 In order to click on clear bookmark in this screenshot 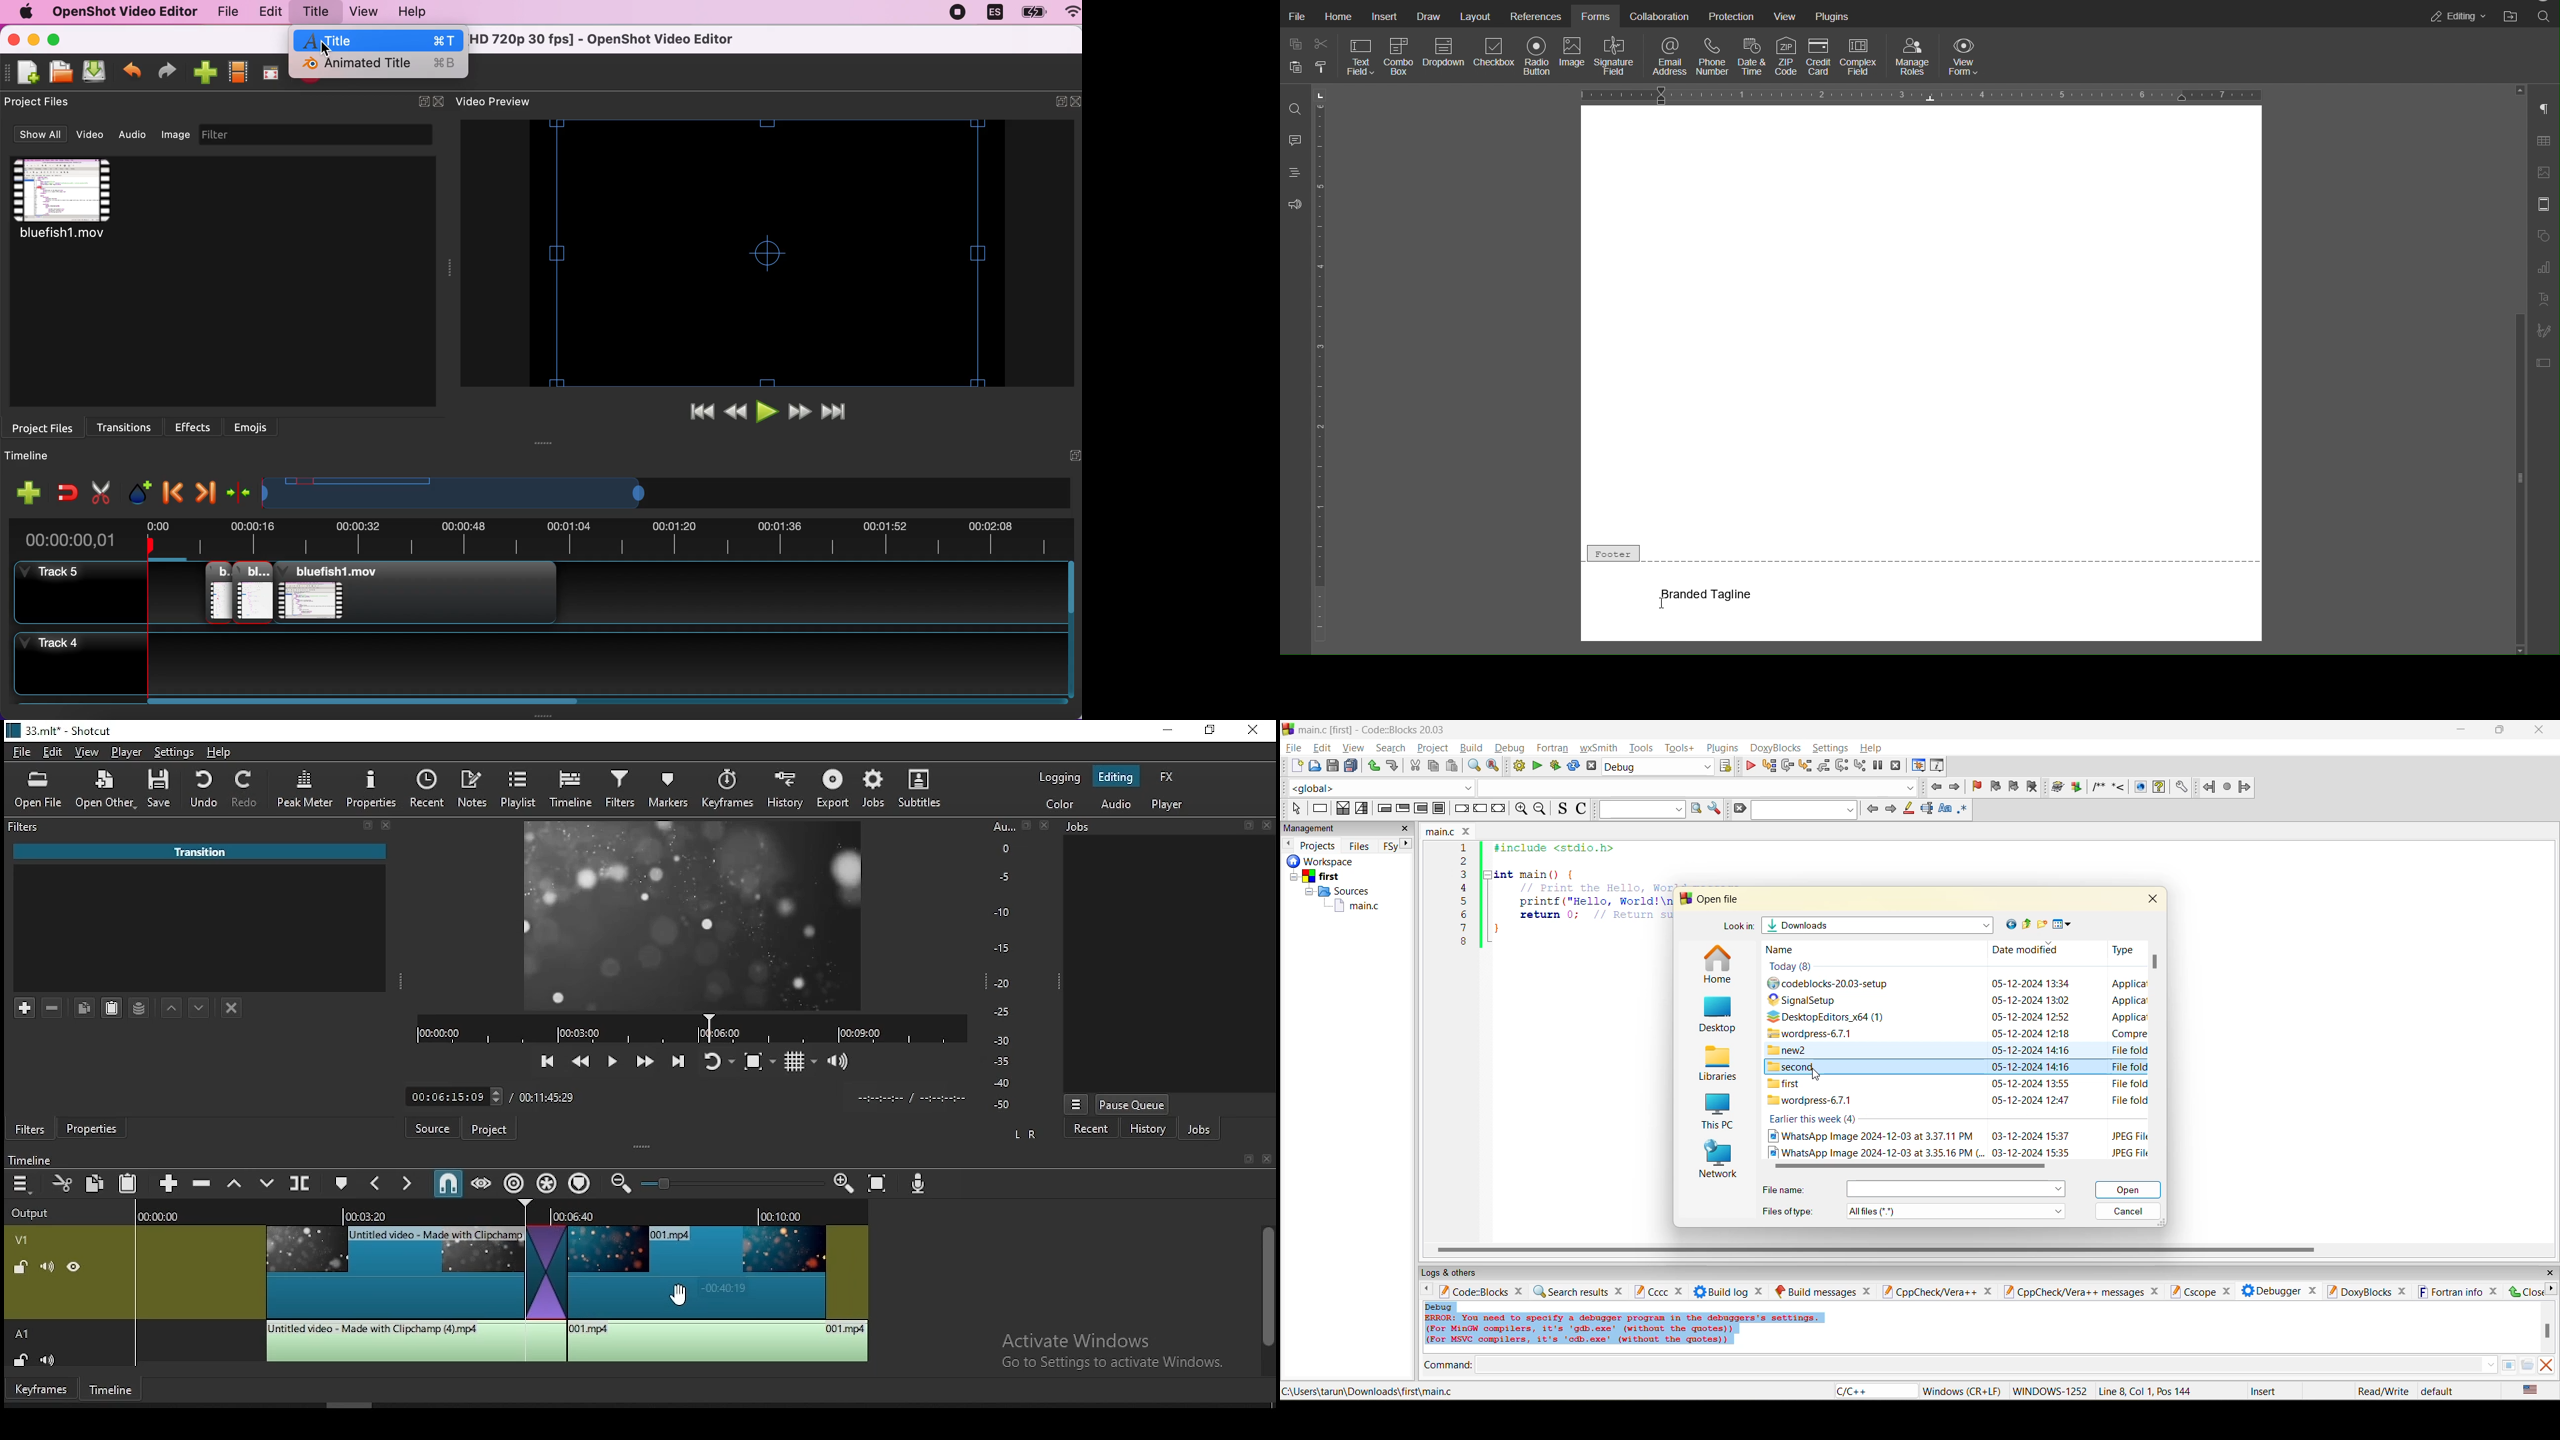, I will do `click(2032, 786)`.